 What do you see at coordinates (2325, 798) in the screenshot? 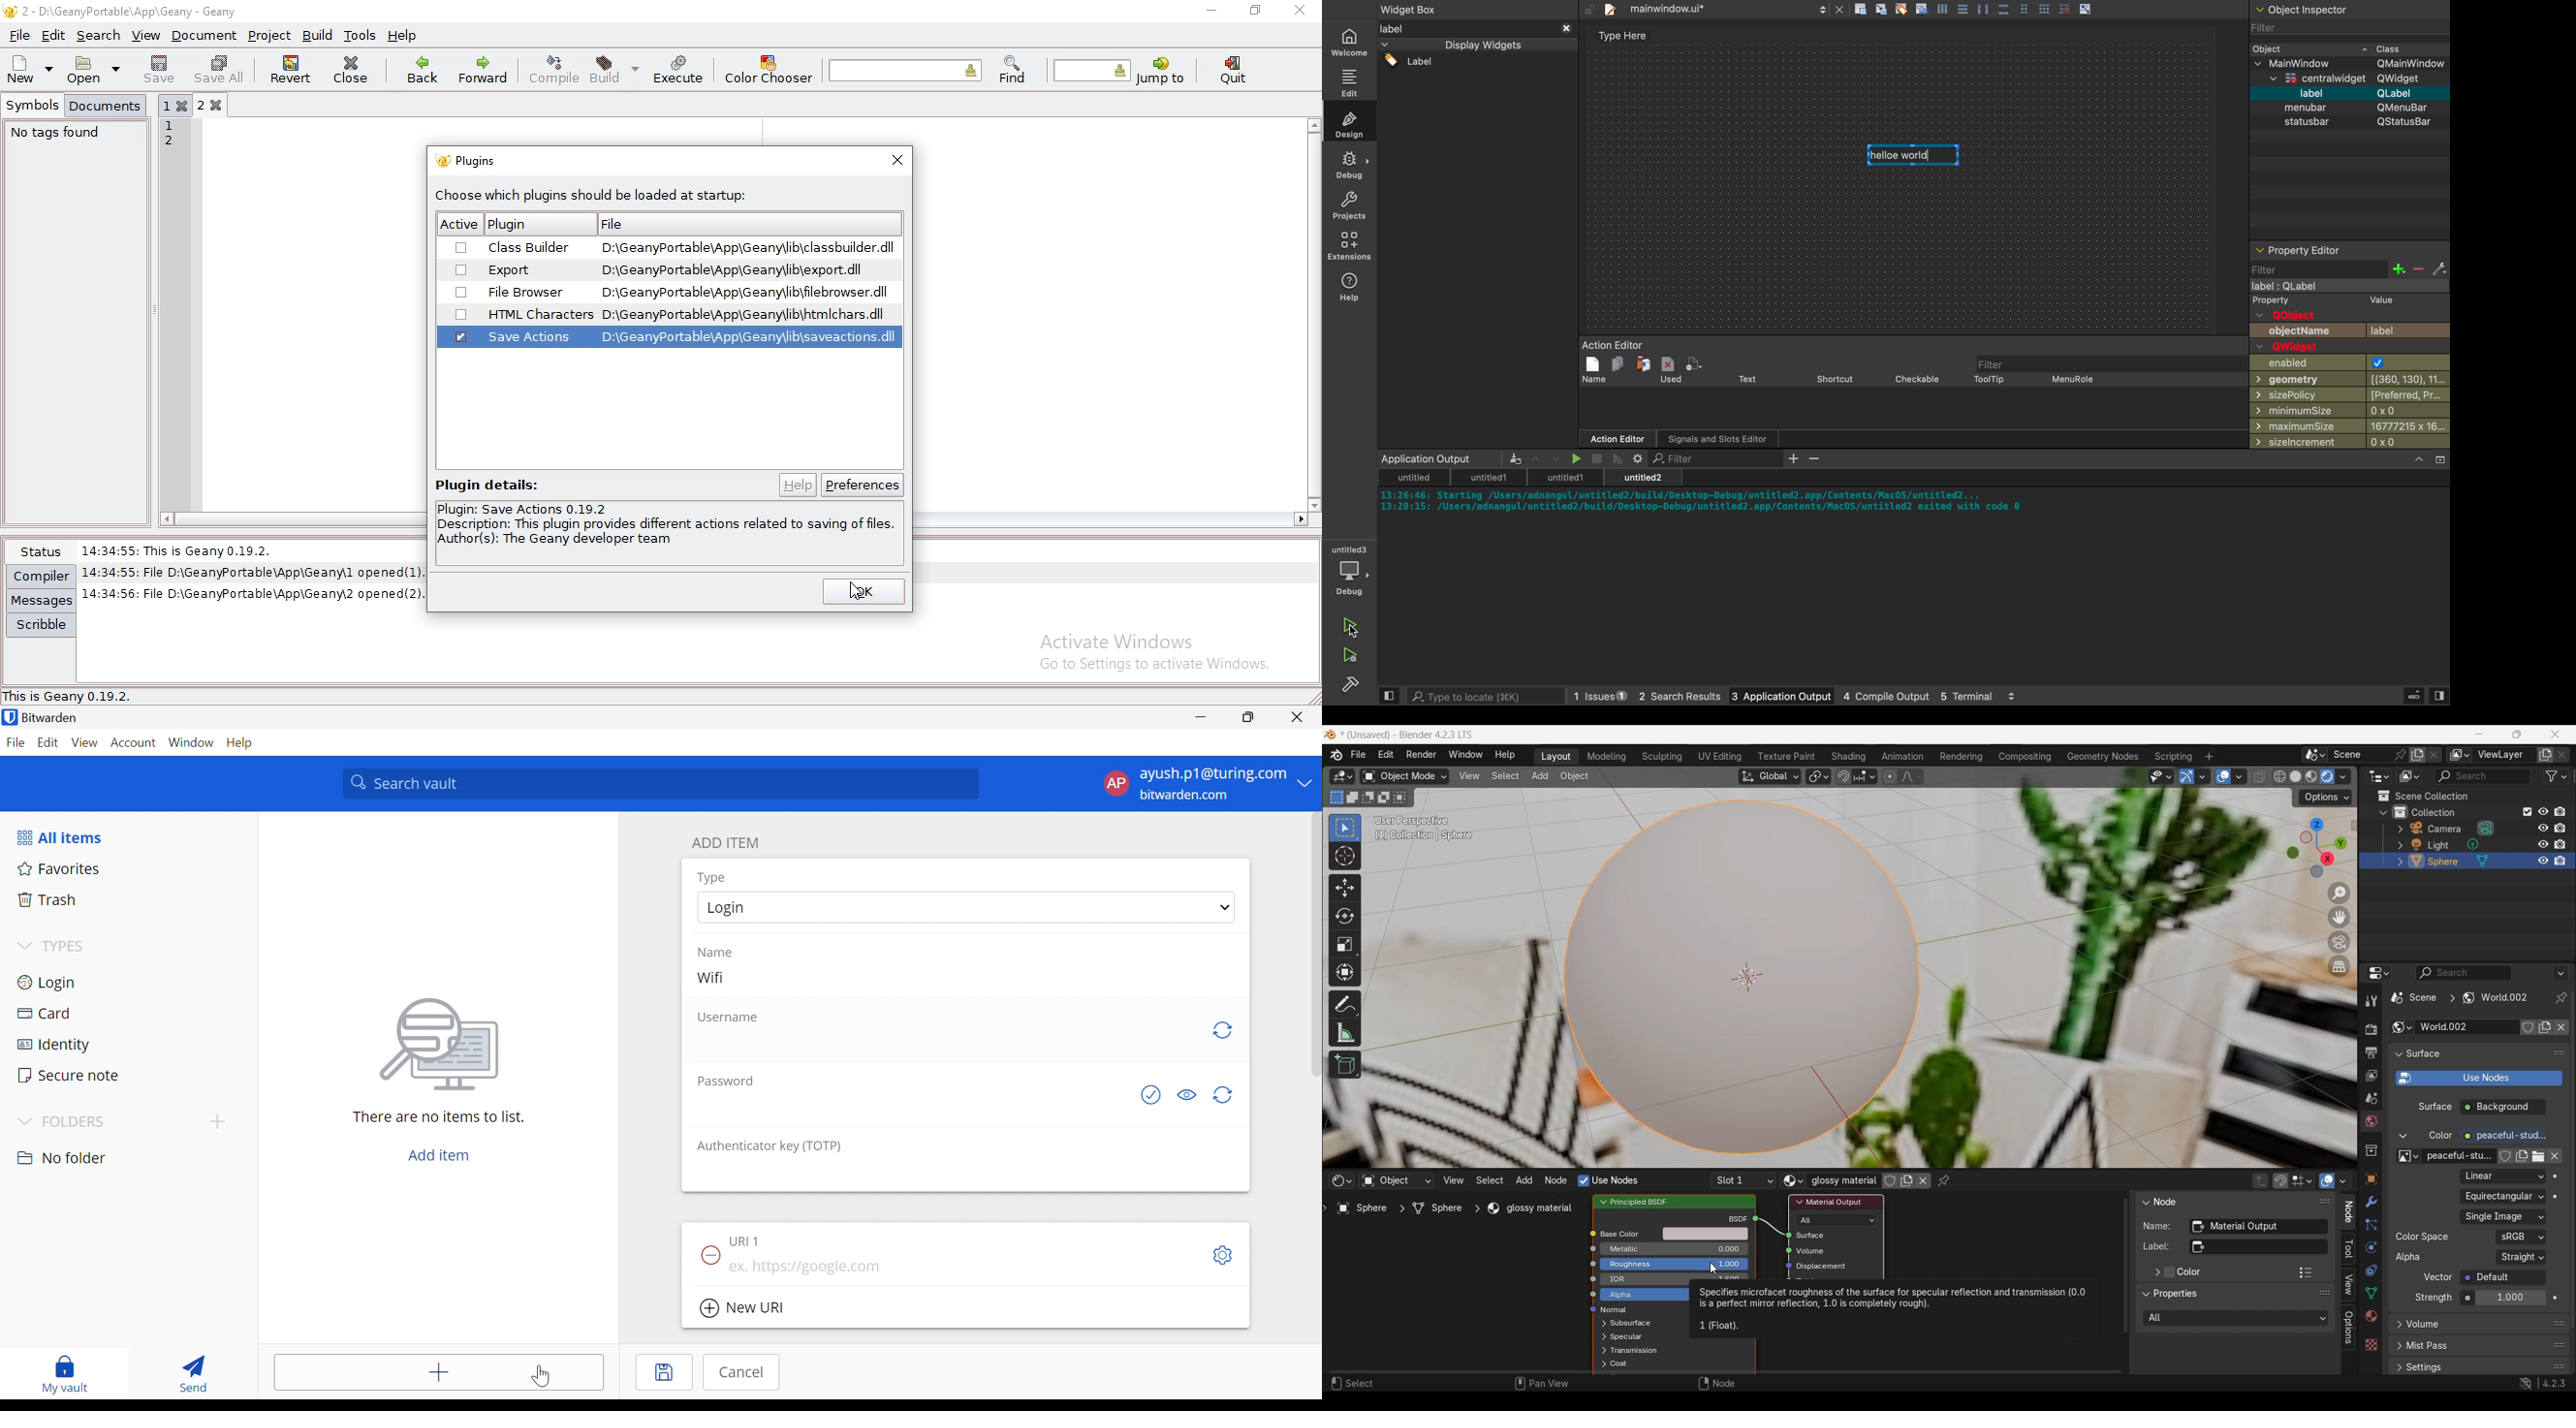
I see `Transform options` at bounding box center [2325, 798].